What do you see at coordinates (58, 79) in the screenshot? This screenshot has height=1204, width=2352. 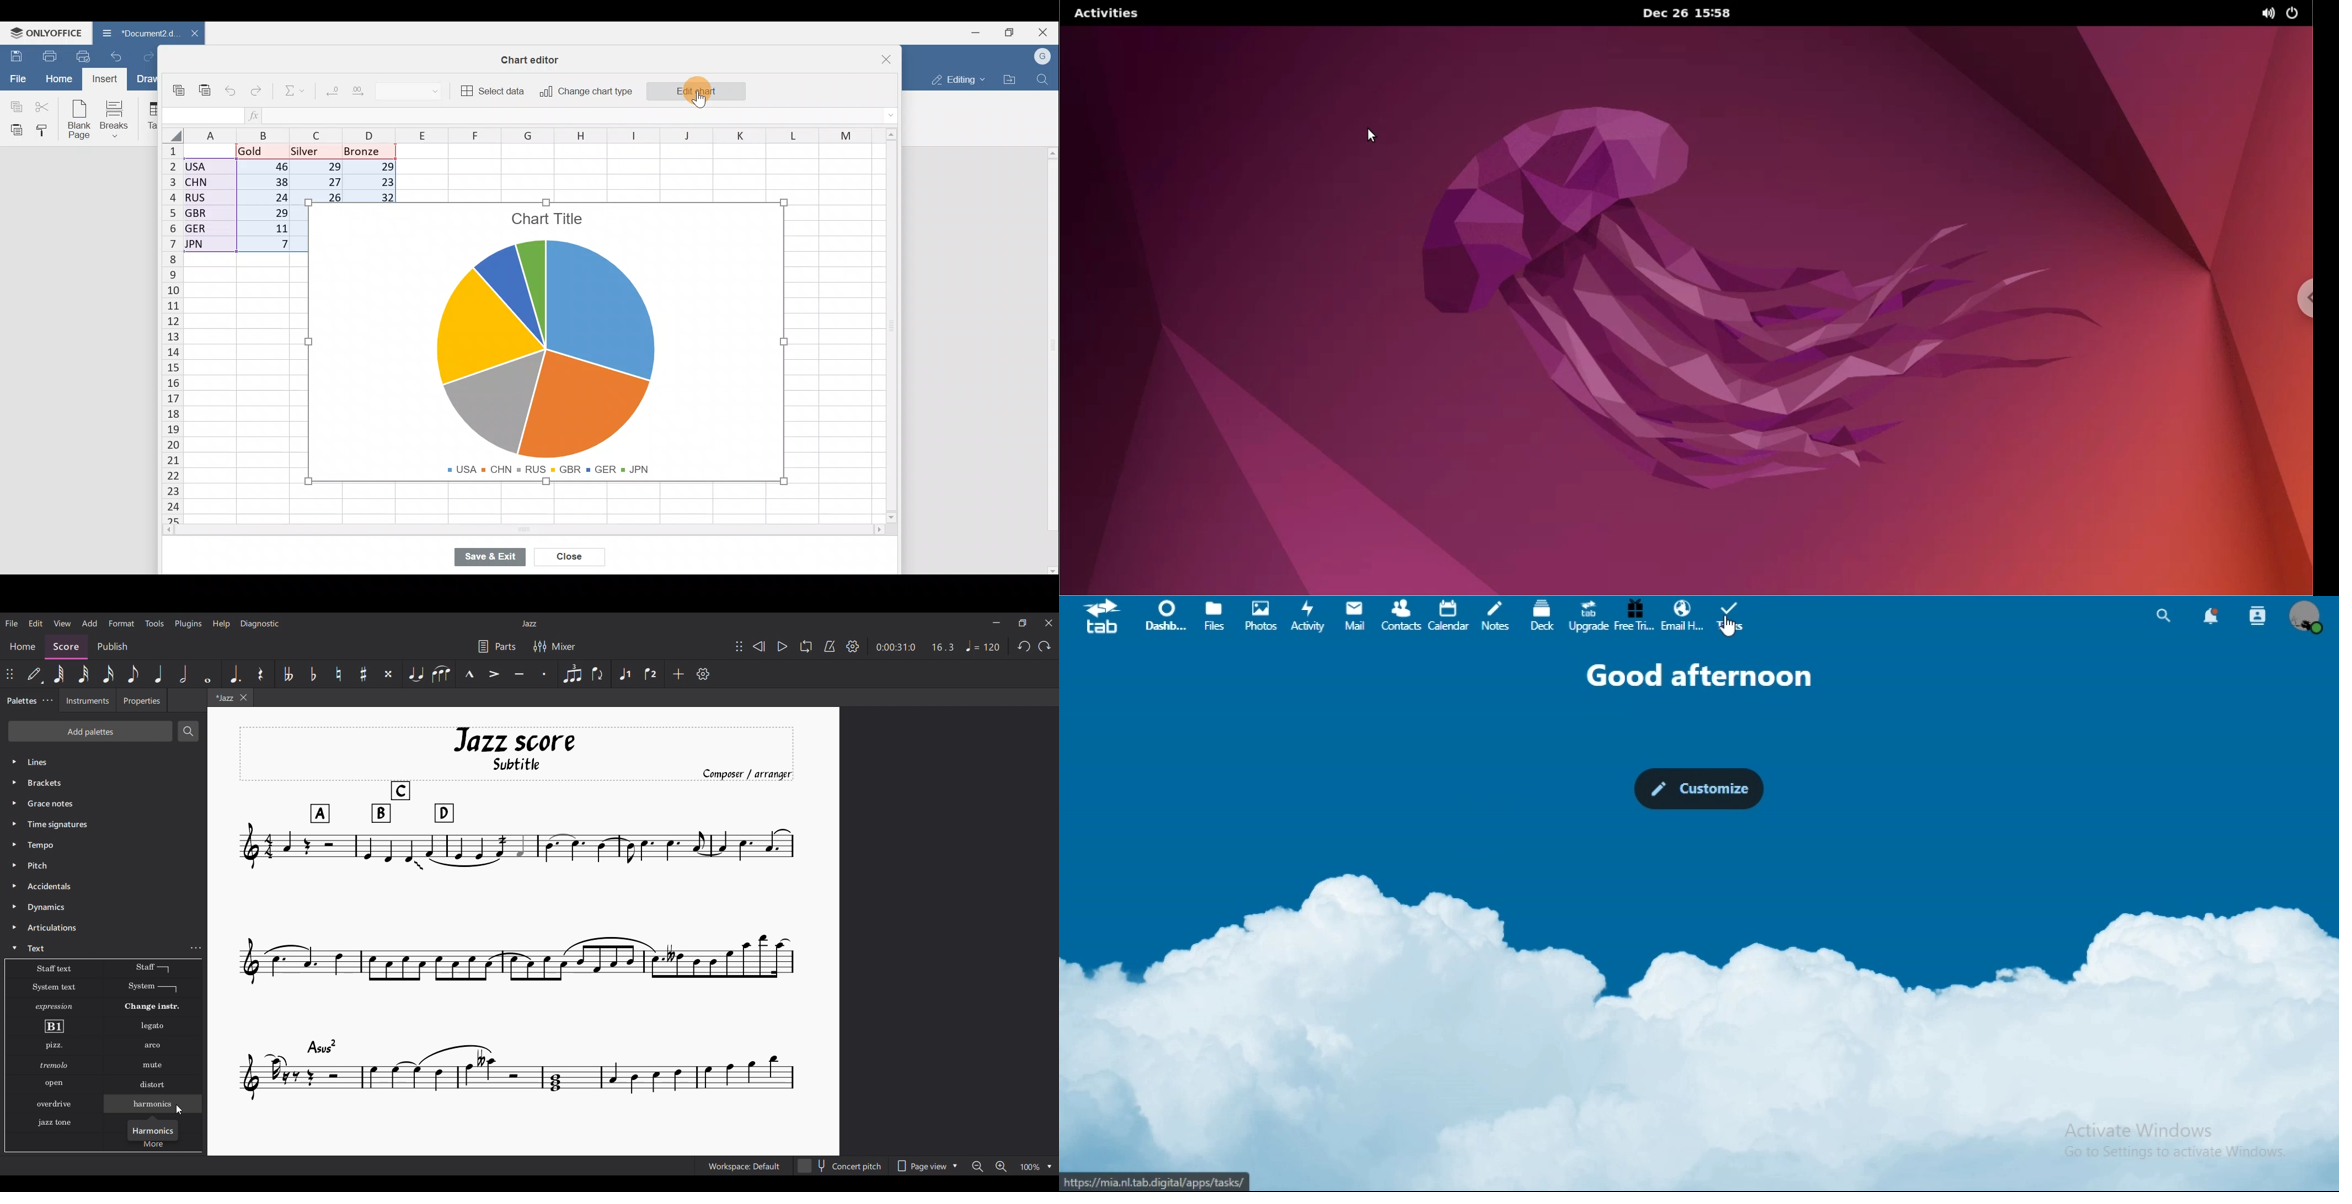 I see `Home` at bounding box center [58, 79].